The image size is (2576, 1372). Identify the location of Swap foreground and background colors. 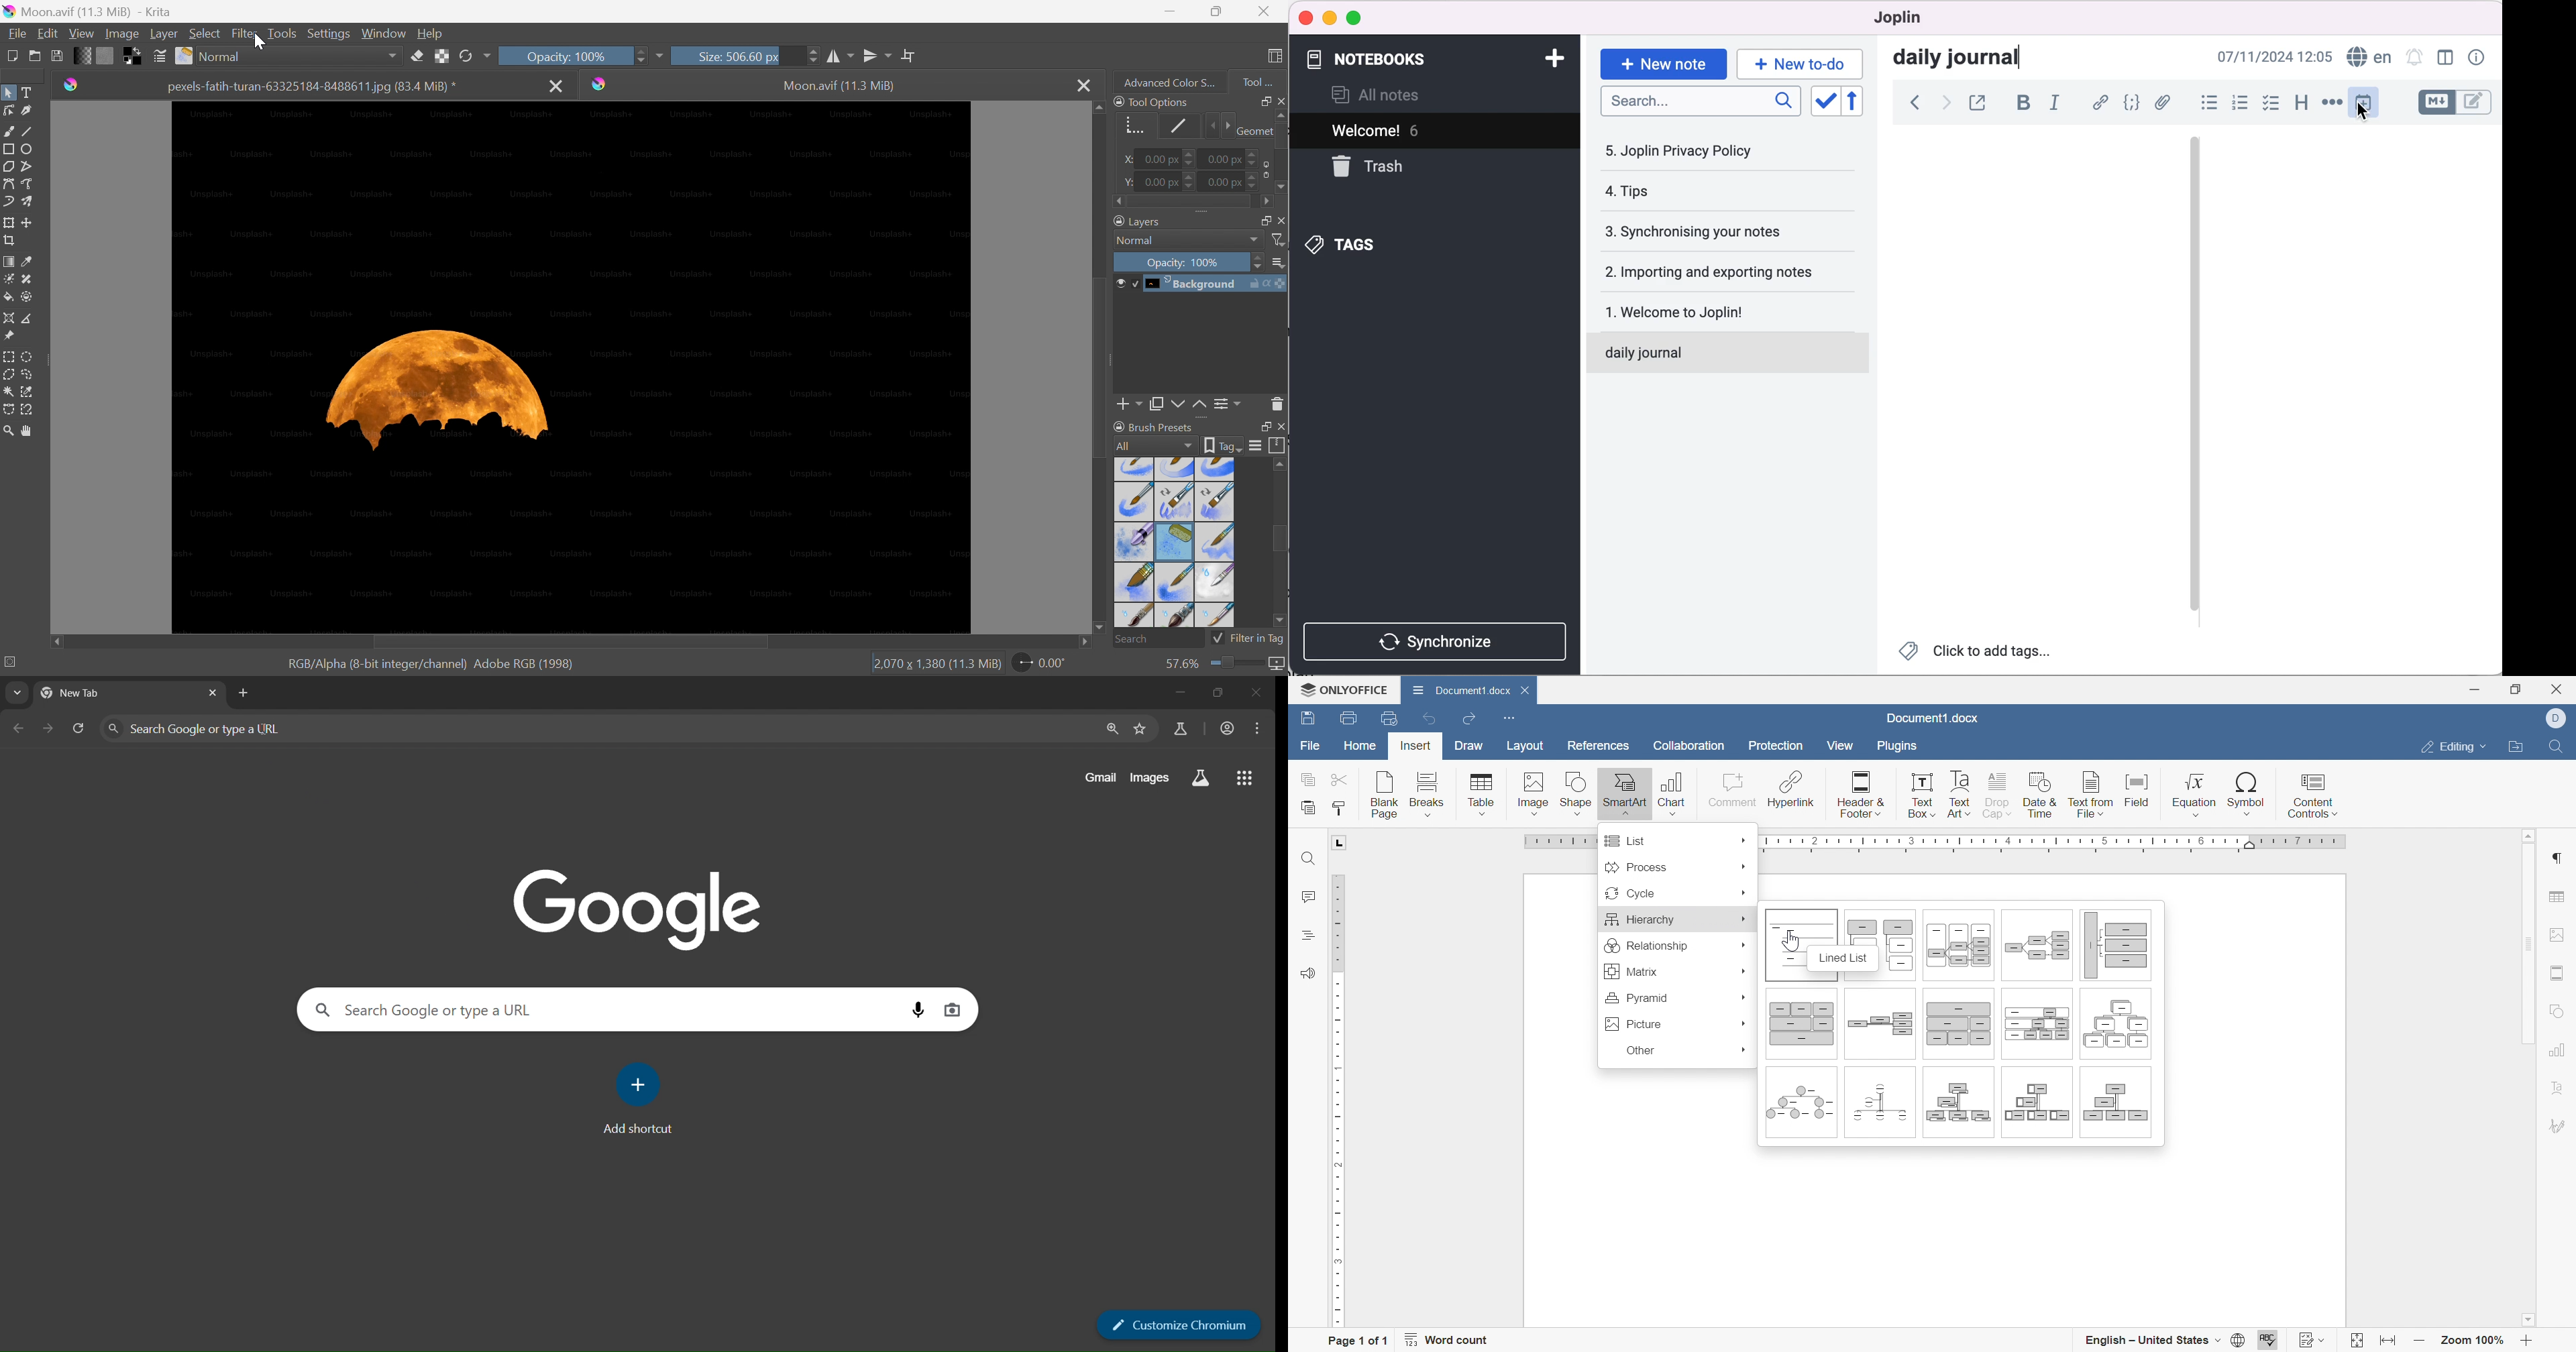
(135, 56).